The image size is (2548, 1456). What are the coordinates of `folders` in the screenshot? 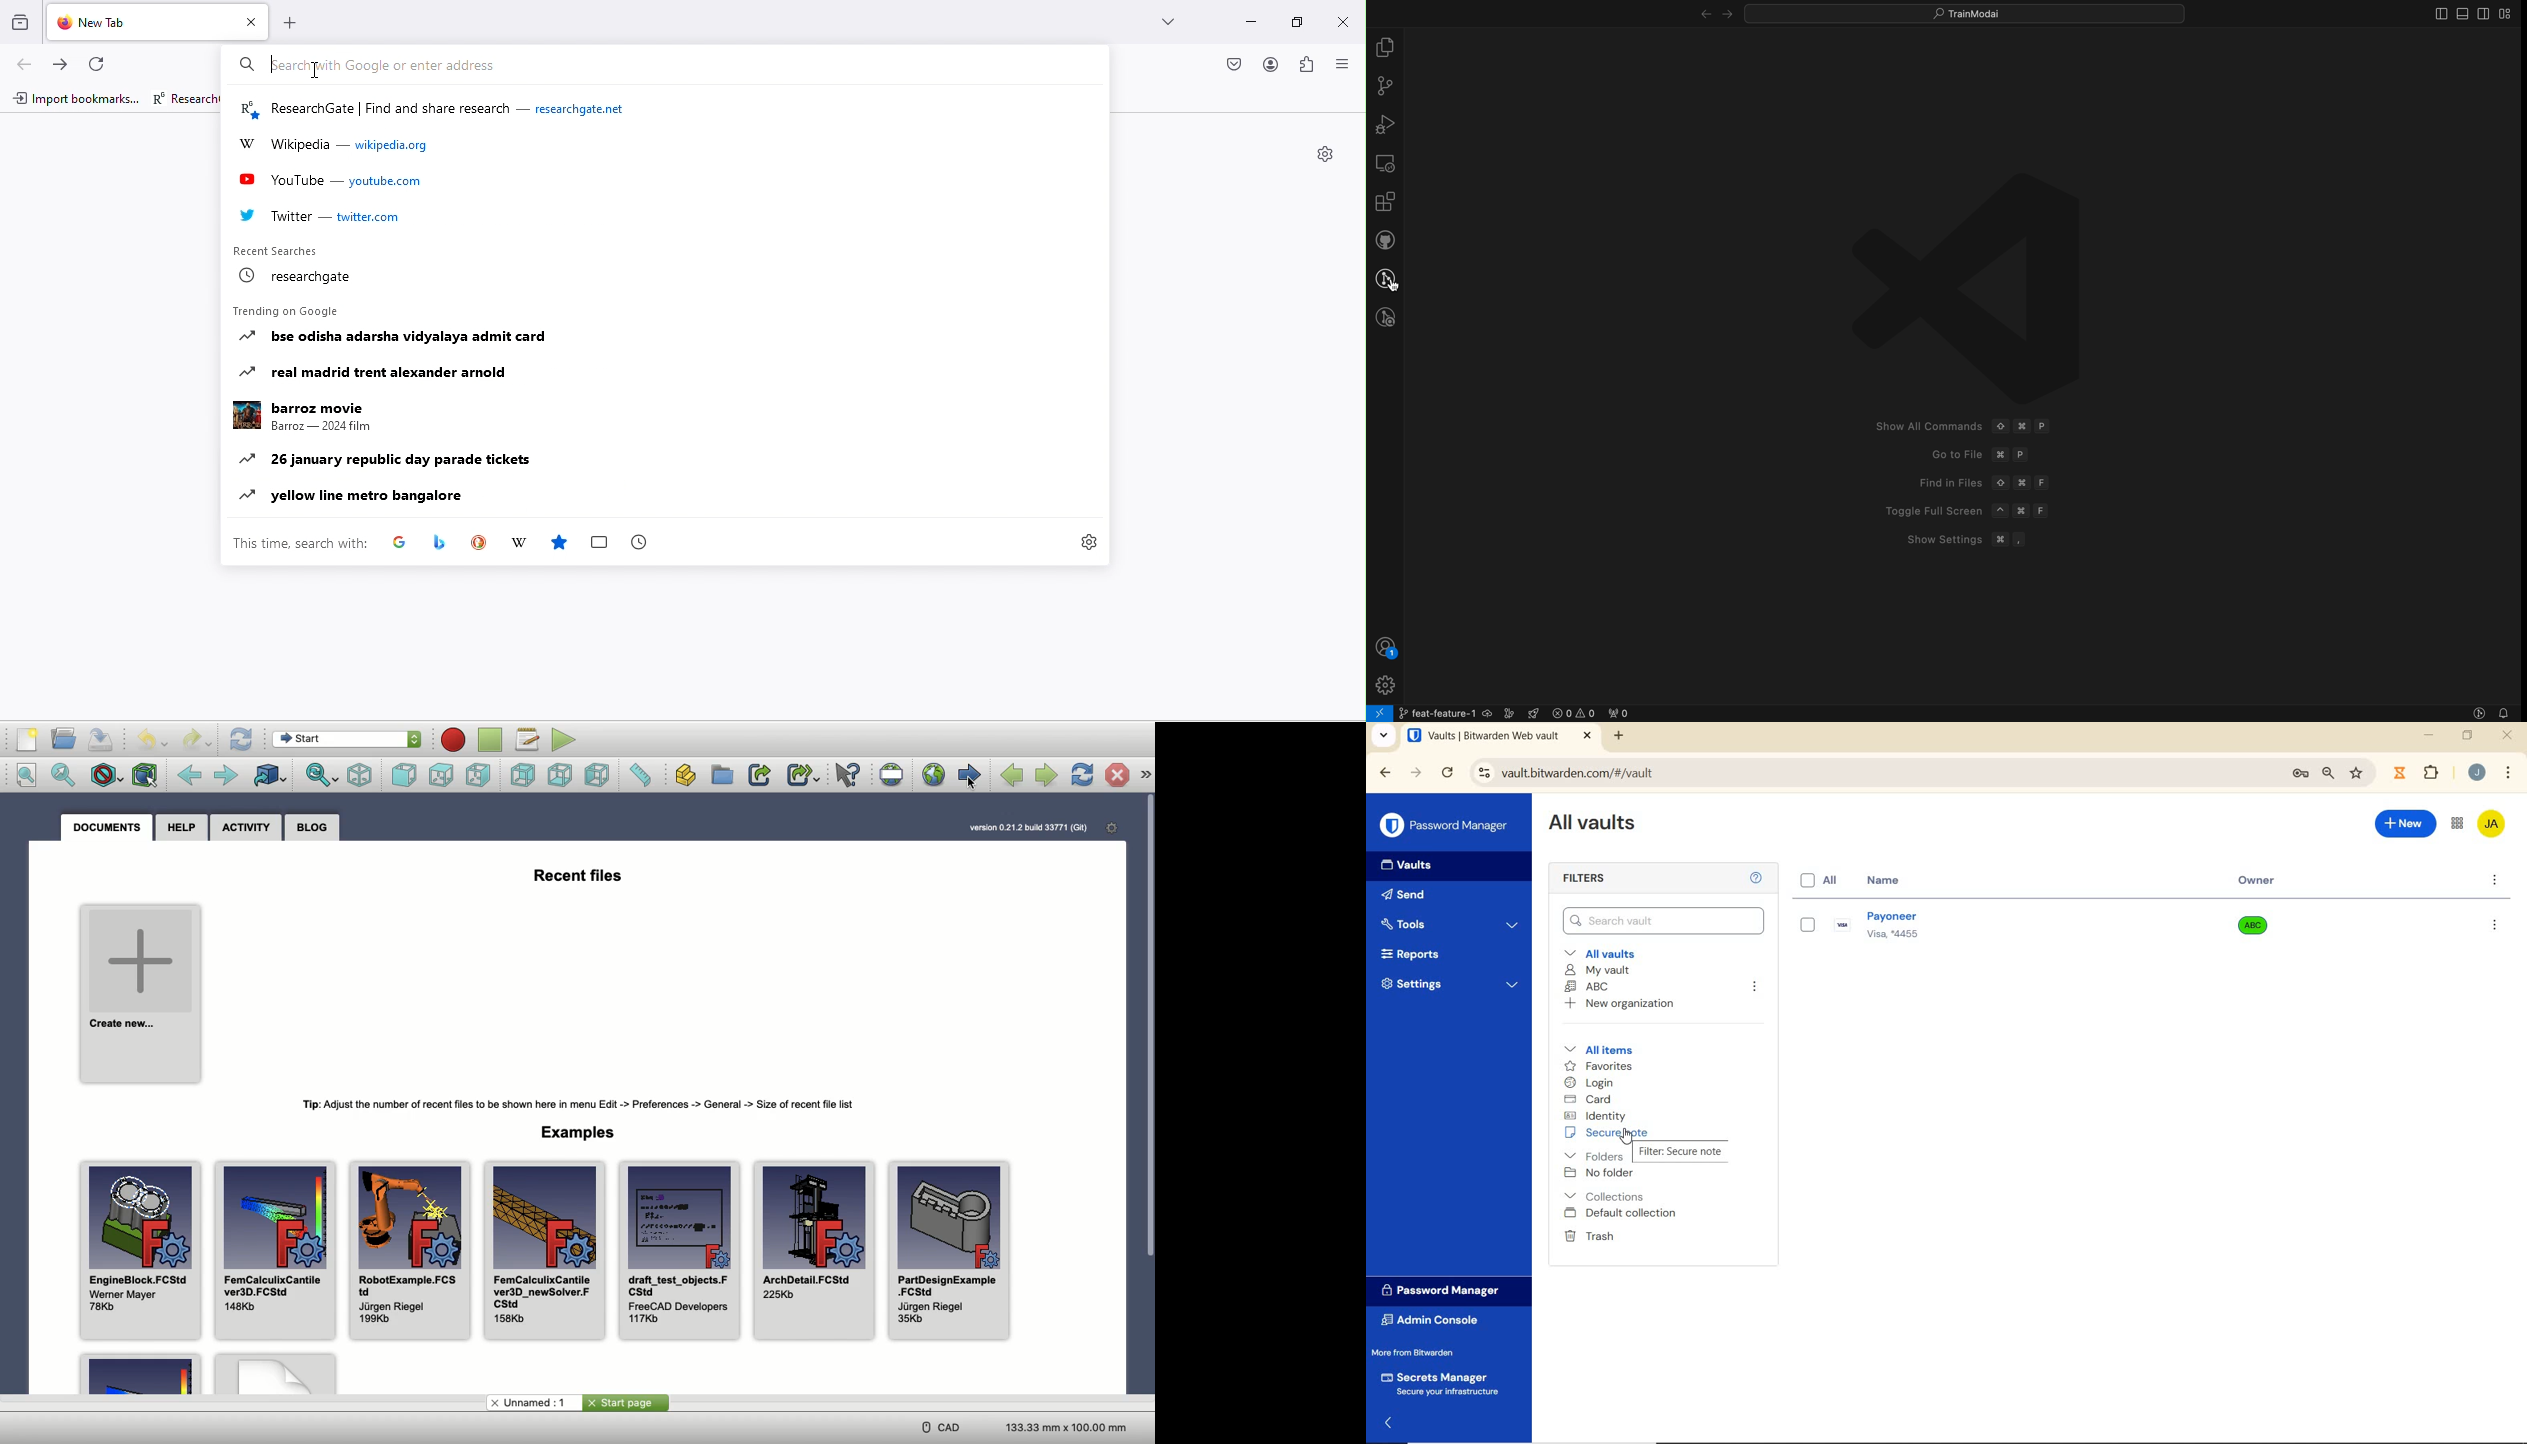 It's located at (1594, 1155).